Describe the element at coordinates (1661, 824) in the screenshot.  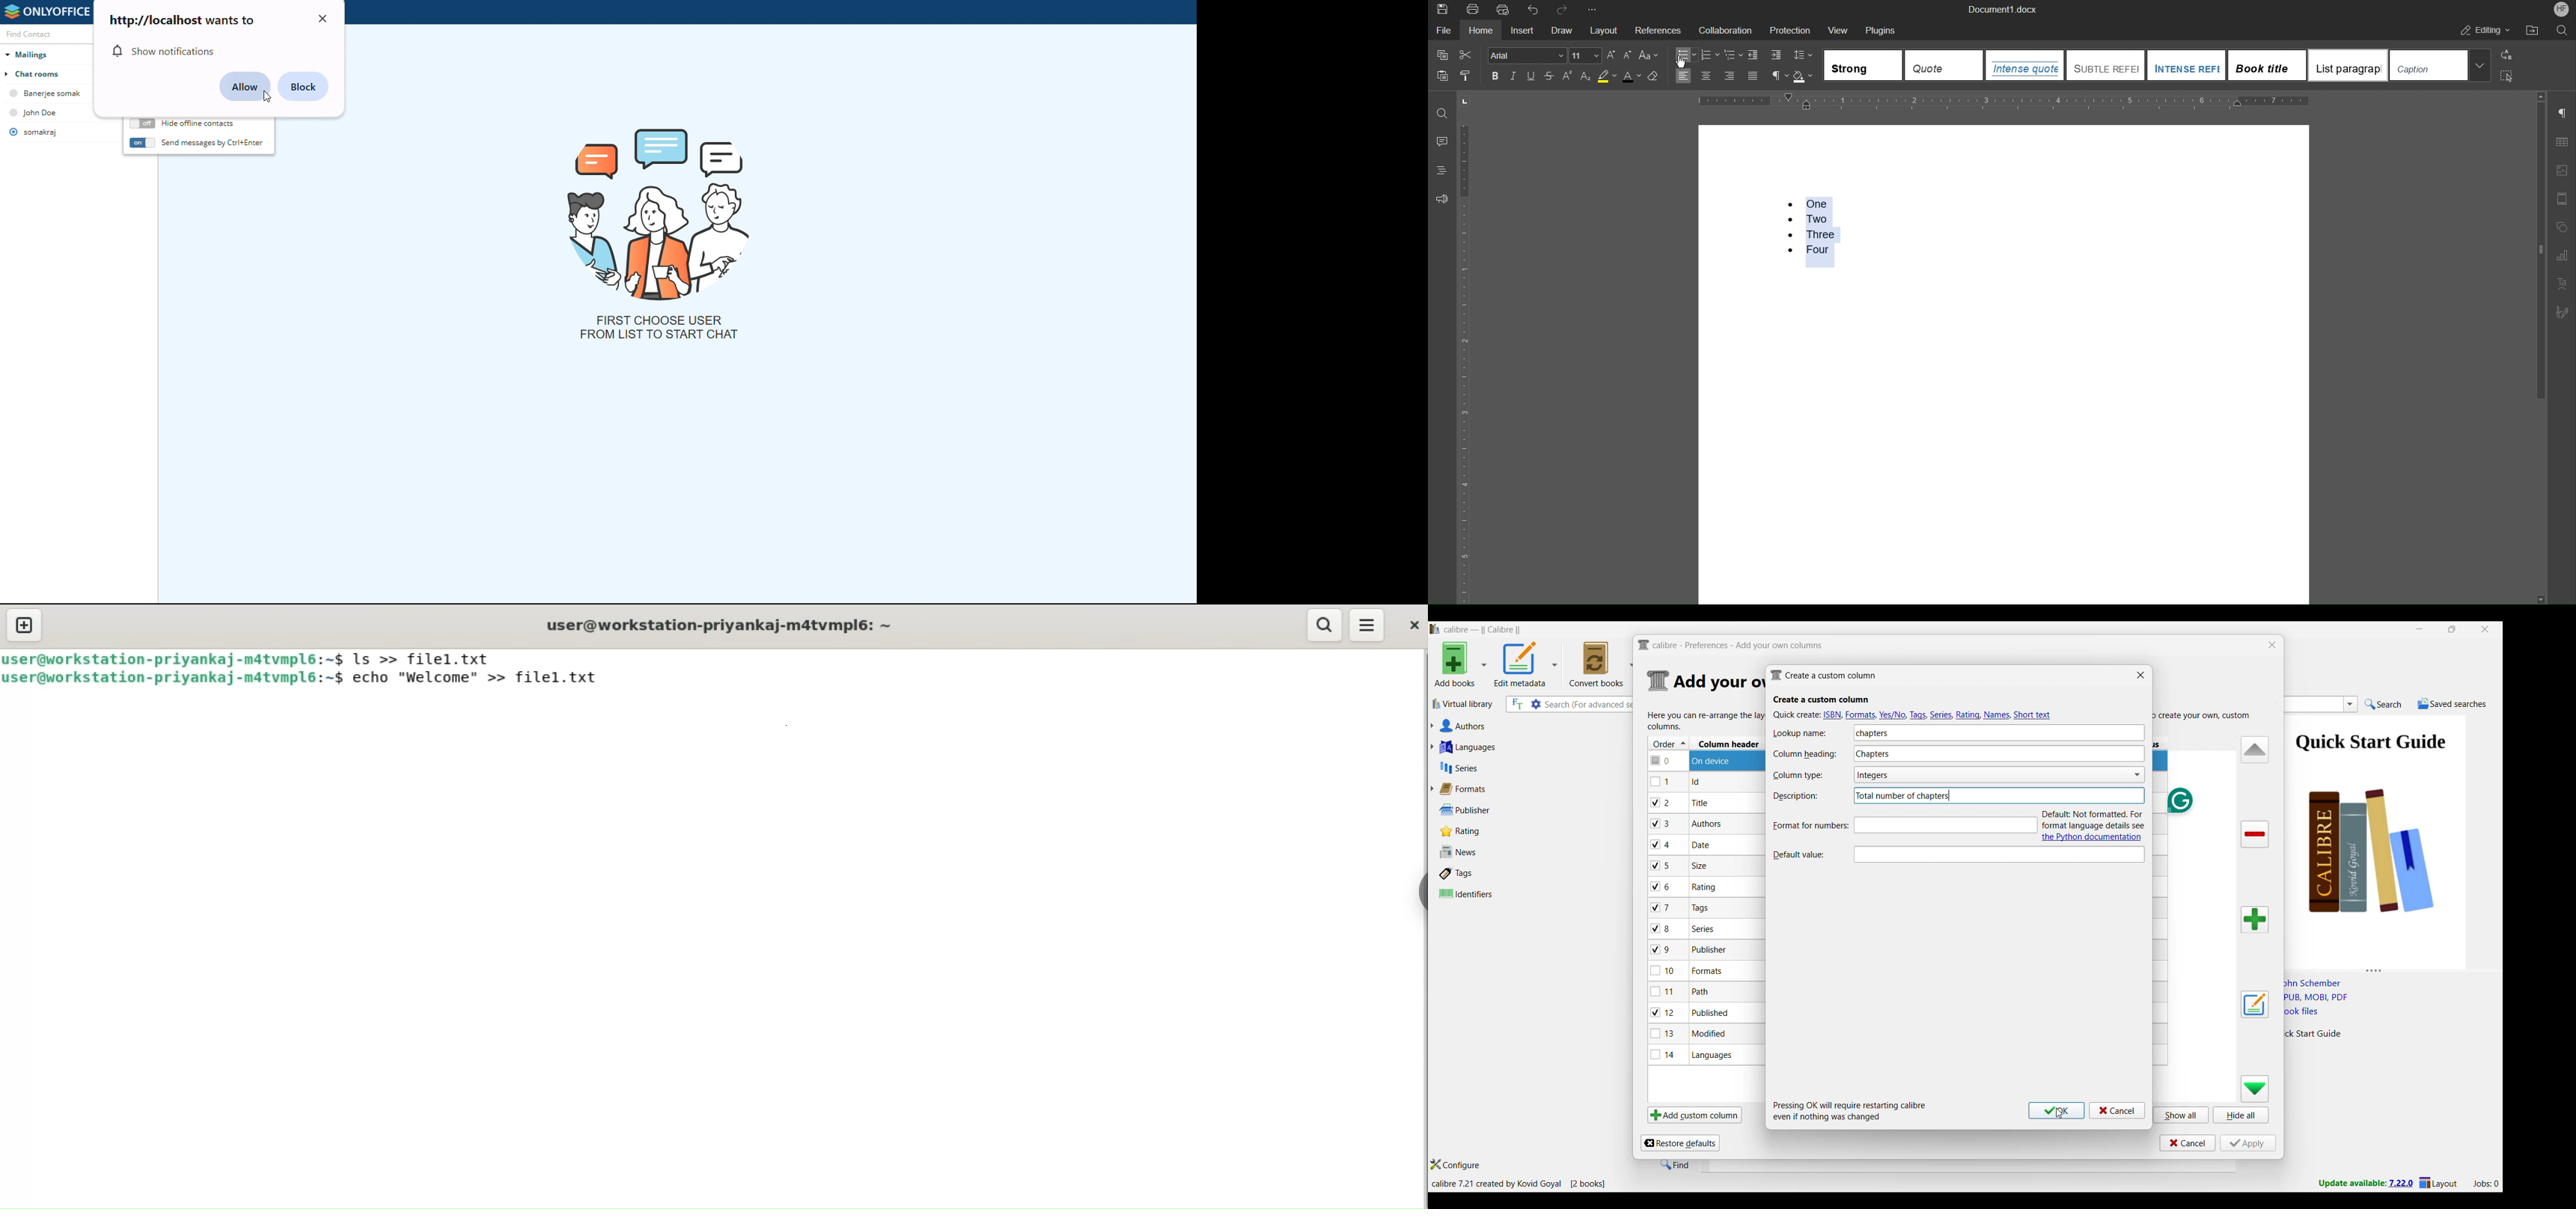
I see `checkbox - 3` at that location.